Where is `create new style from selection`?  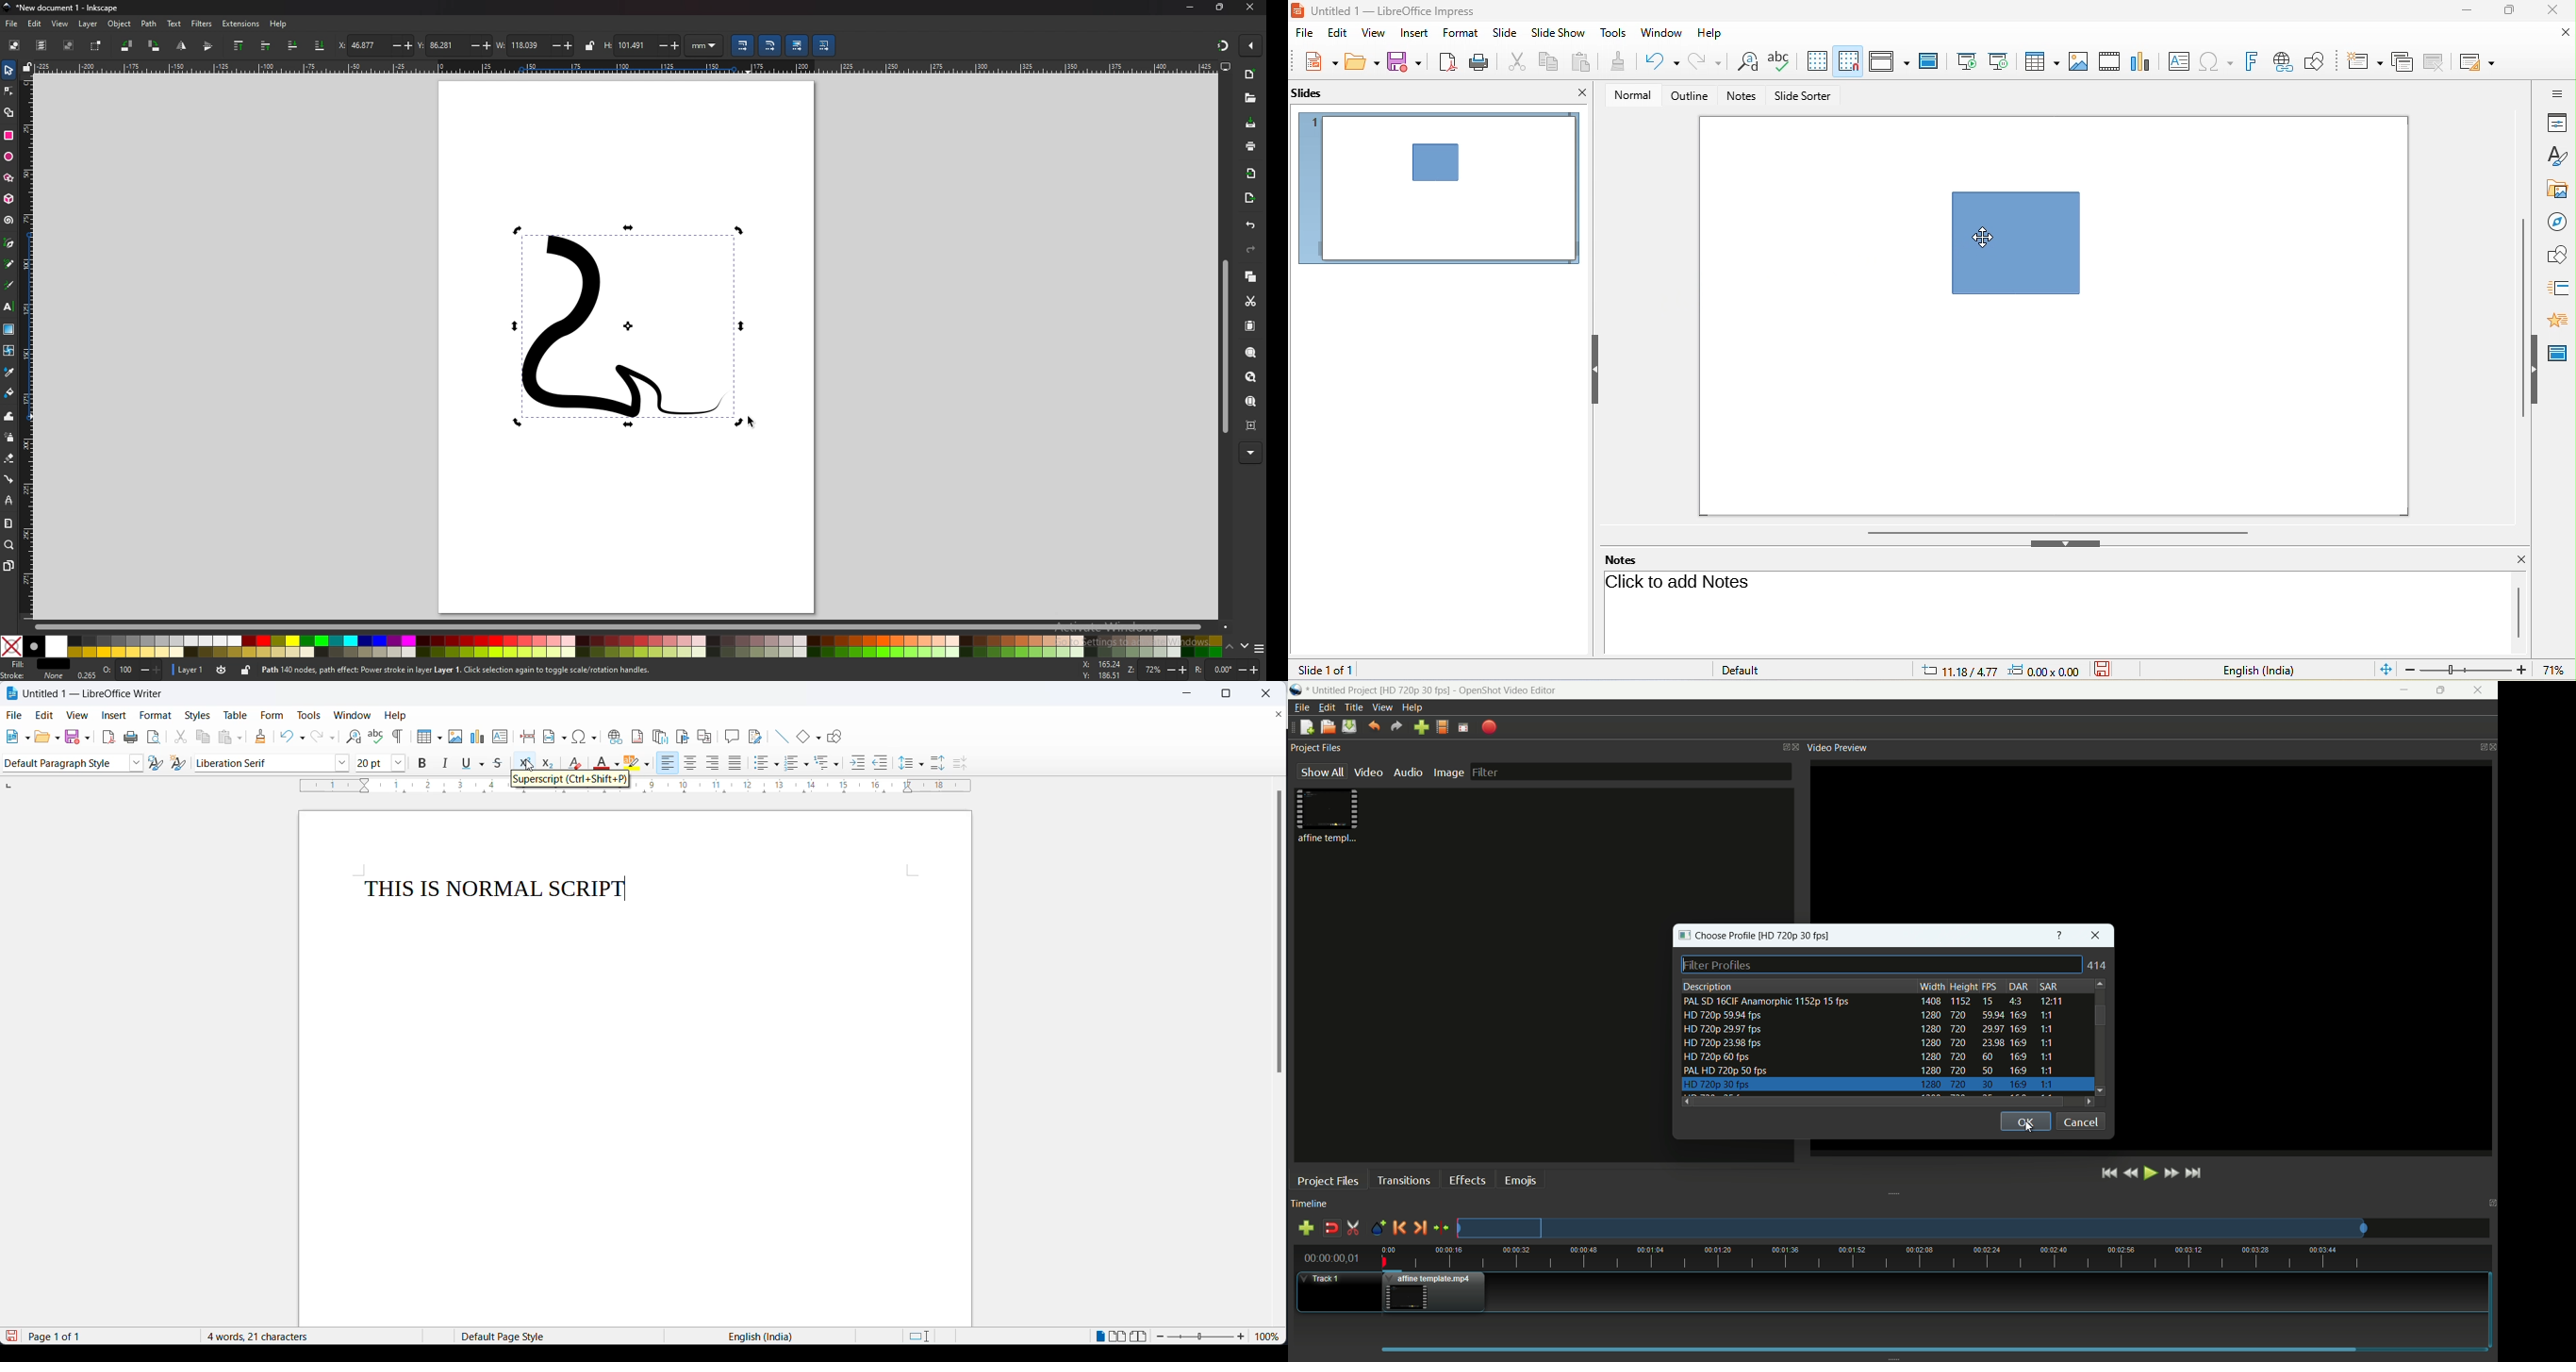 create new style from selection is located at coordinates (183, 766).